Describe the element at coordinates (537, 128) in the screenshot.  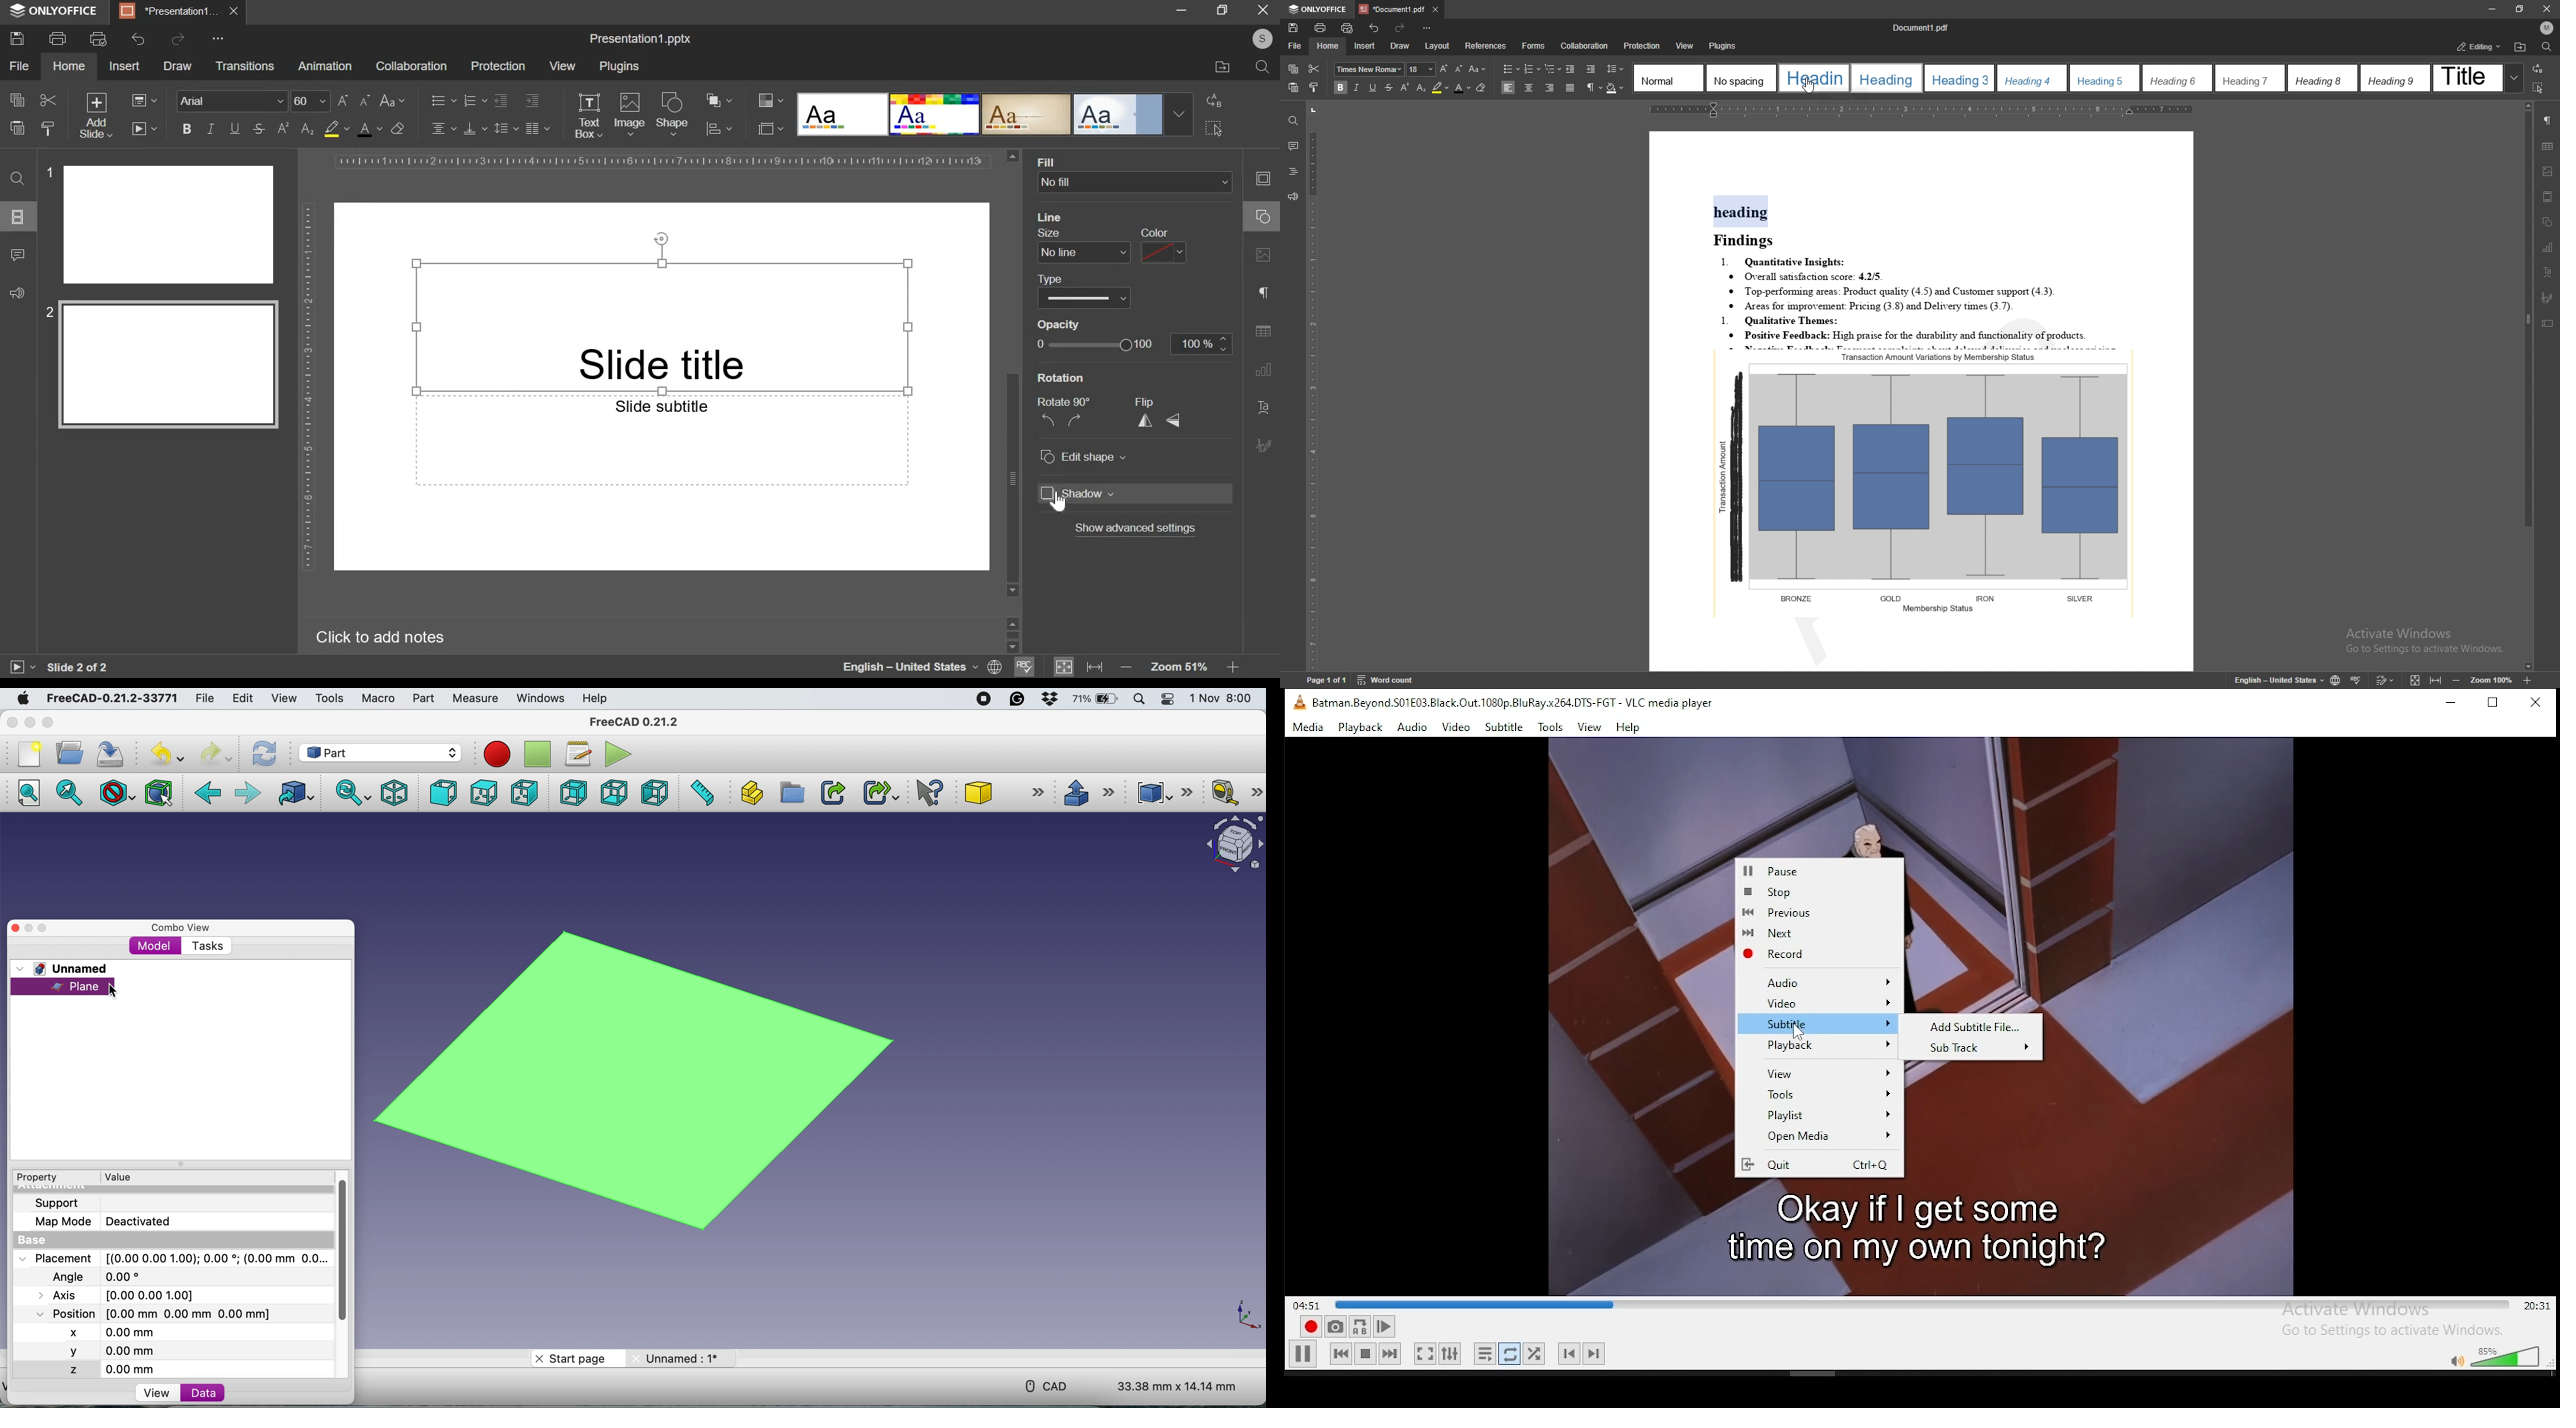
I see `paragraph alignment` at that location.